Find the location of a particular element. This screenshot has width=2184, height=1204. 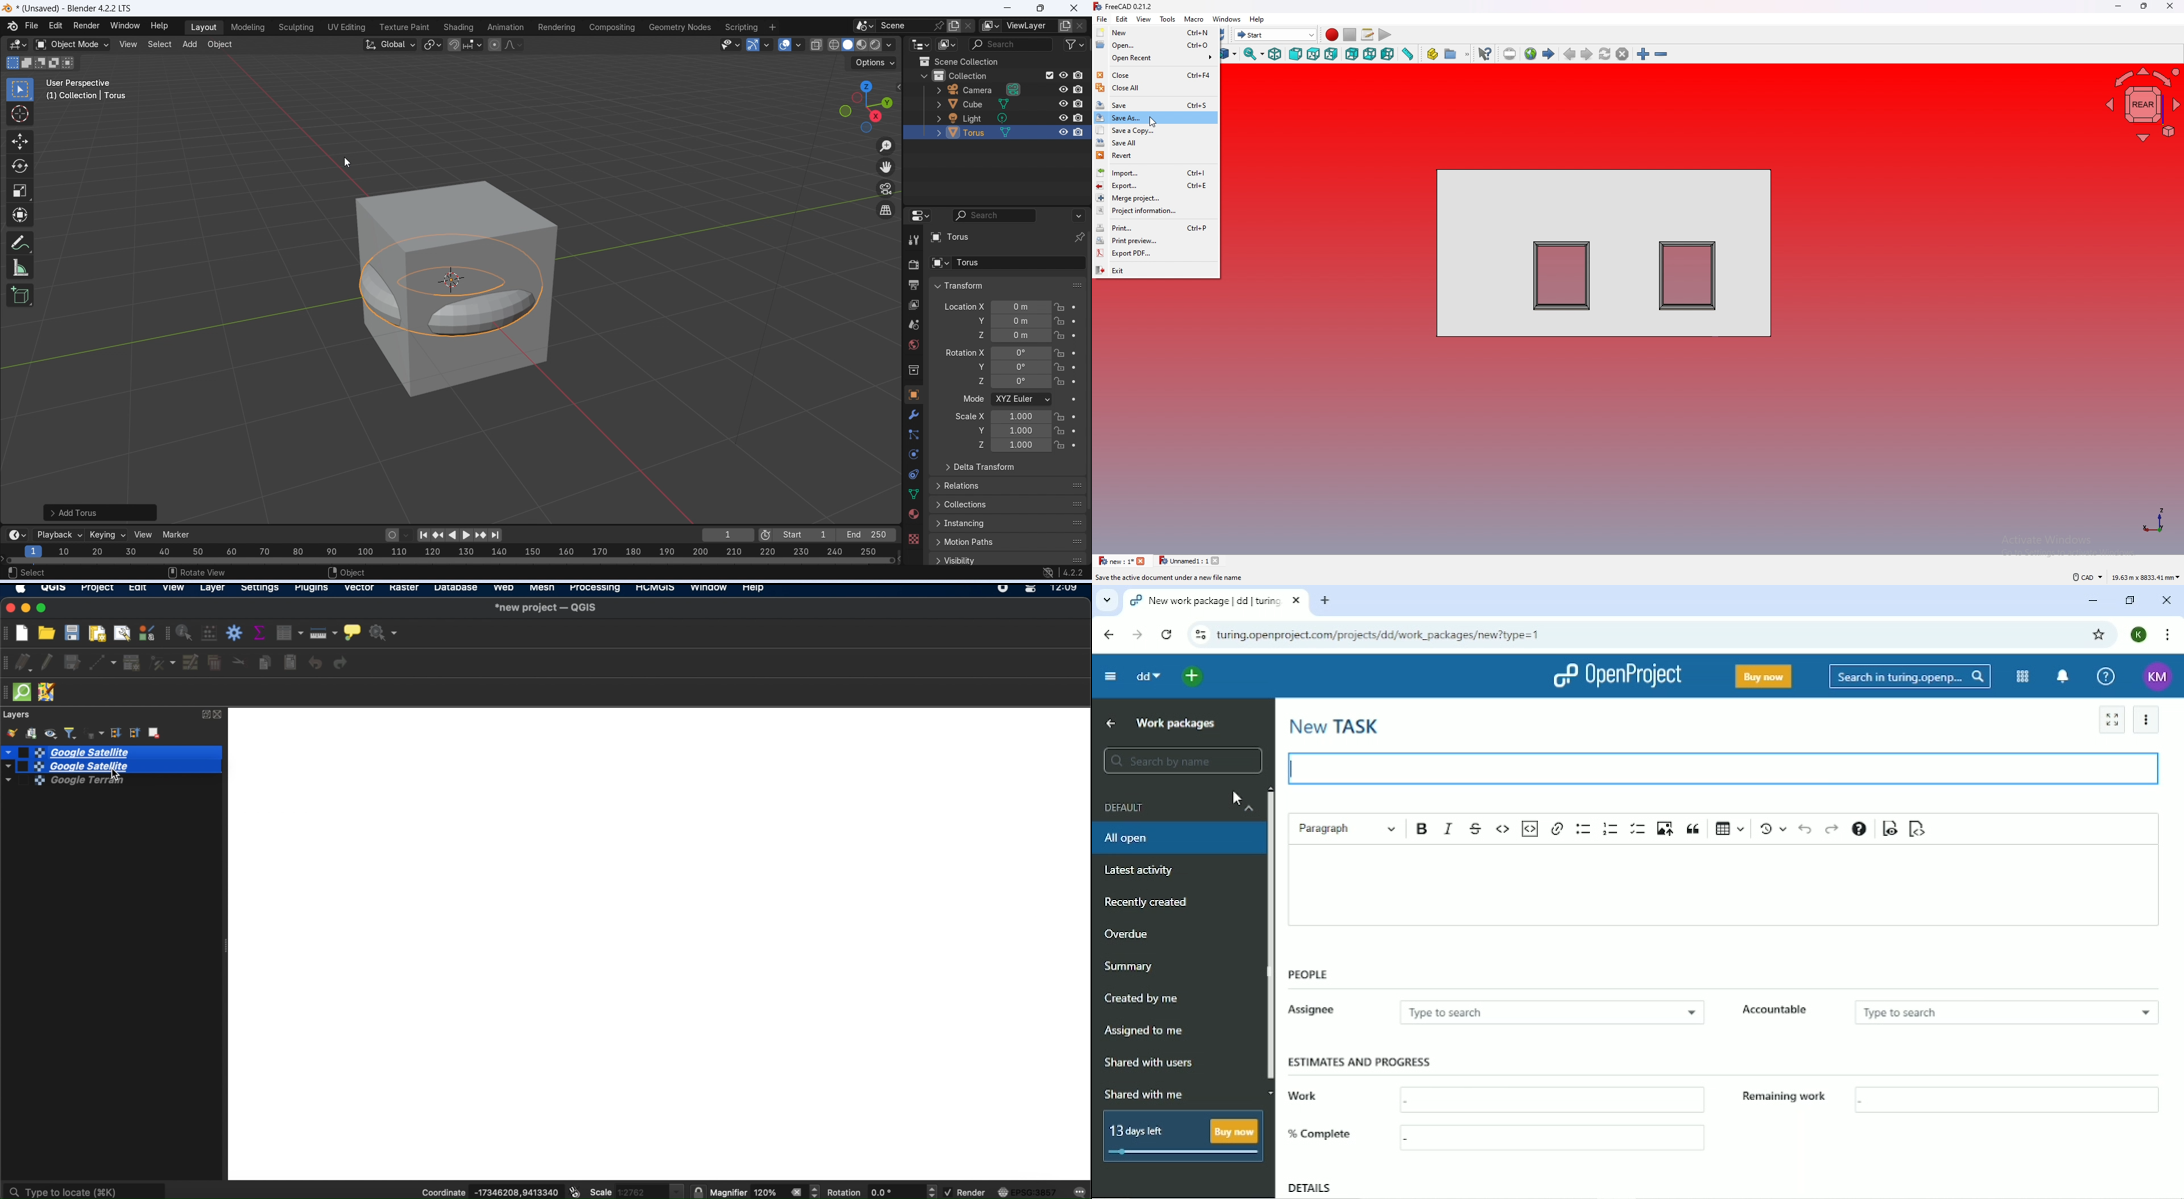

ViewLayer is located at coordinates (1028, 26).